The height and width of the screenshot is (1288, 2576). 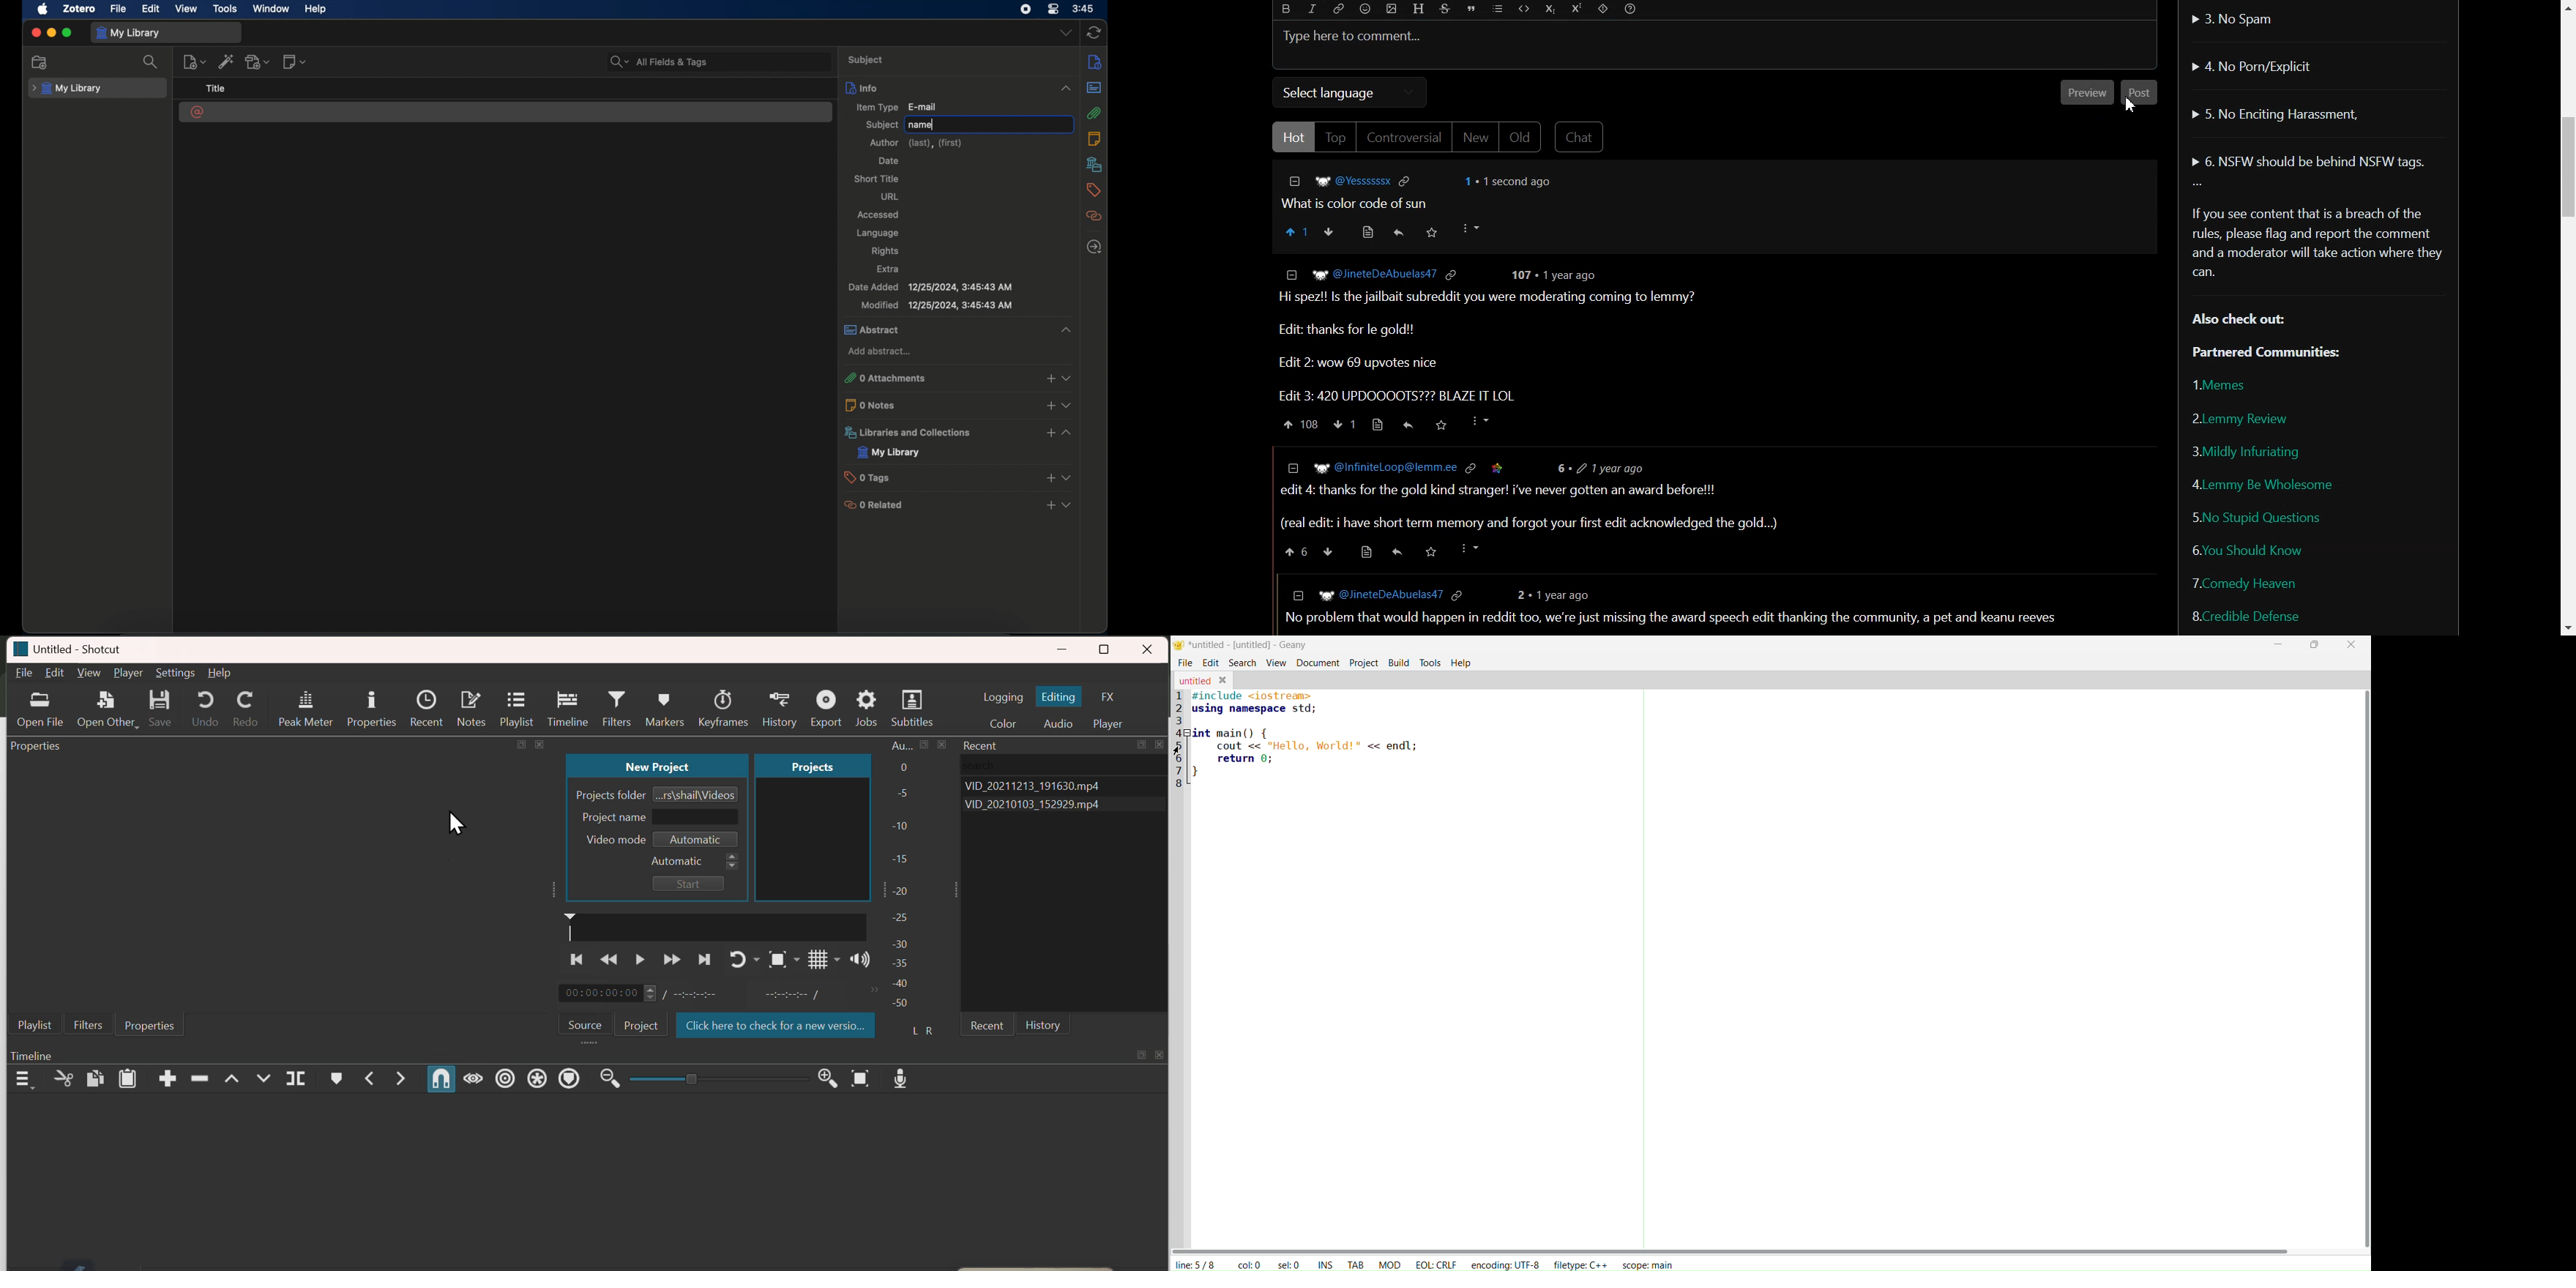 What do you see at coordinates (53, 673) in the screenshot?
I see `Edit` at bounding box center [53, 673].